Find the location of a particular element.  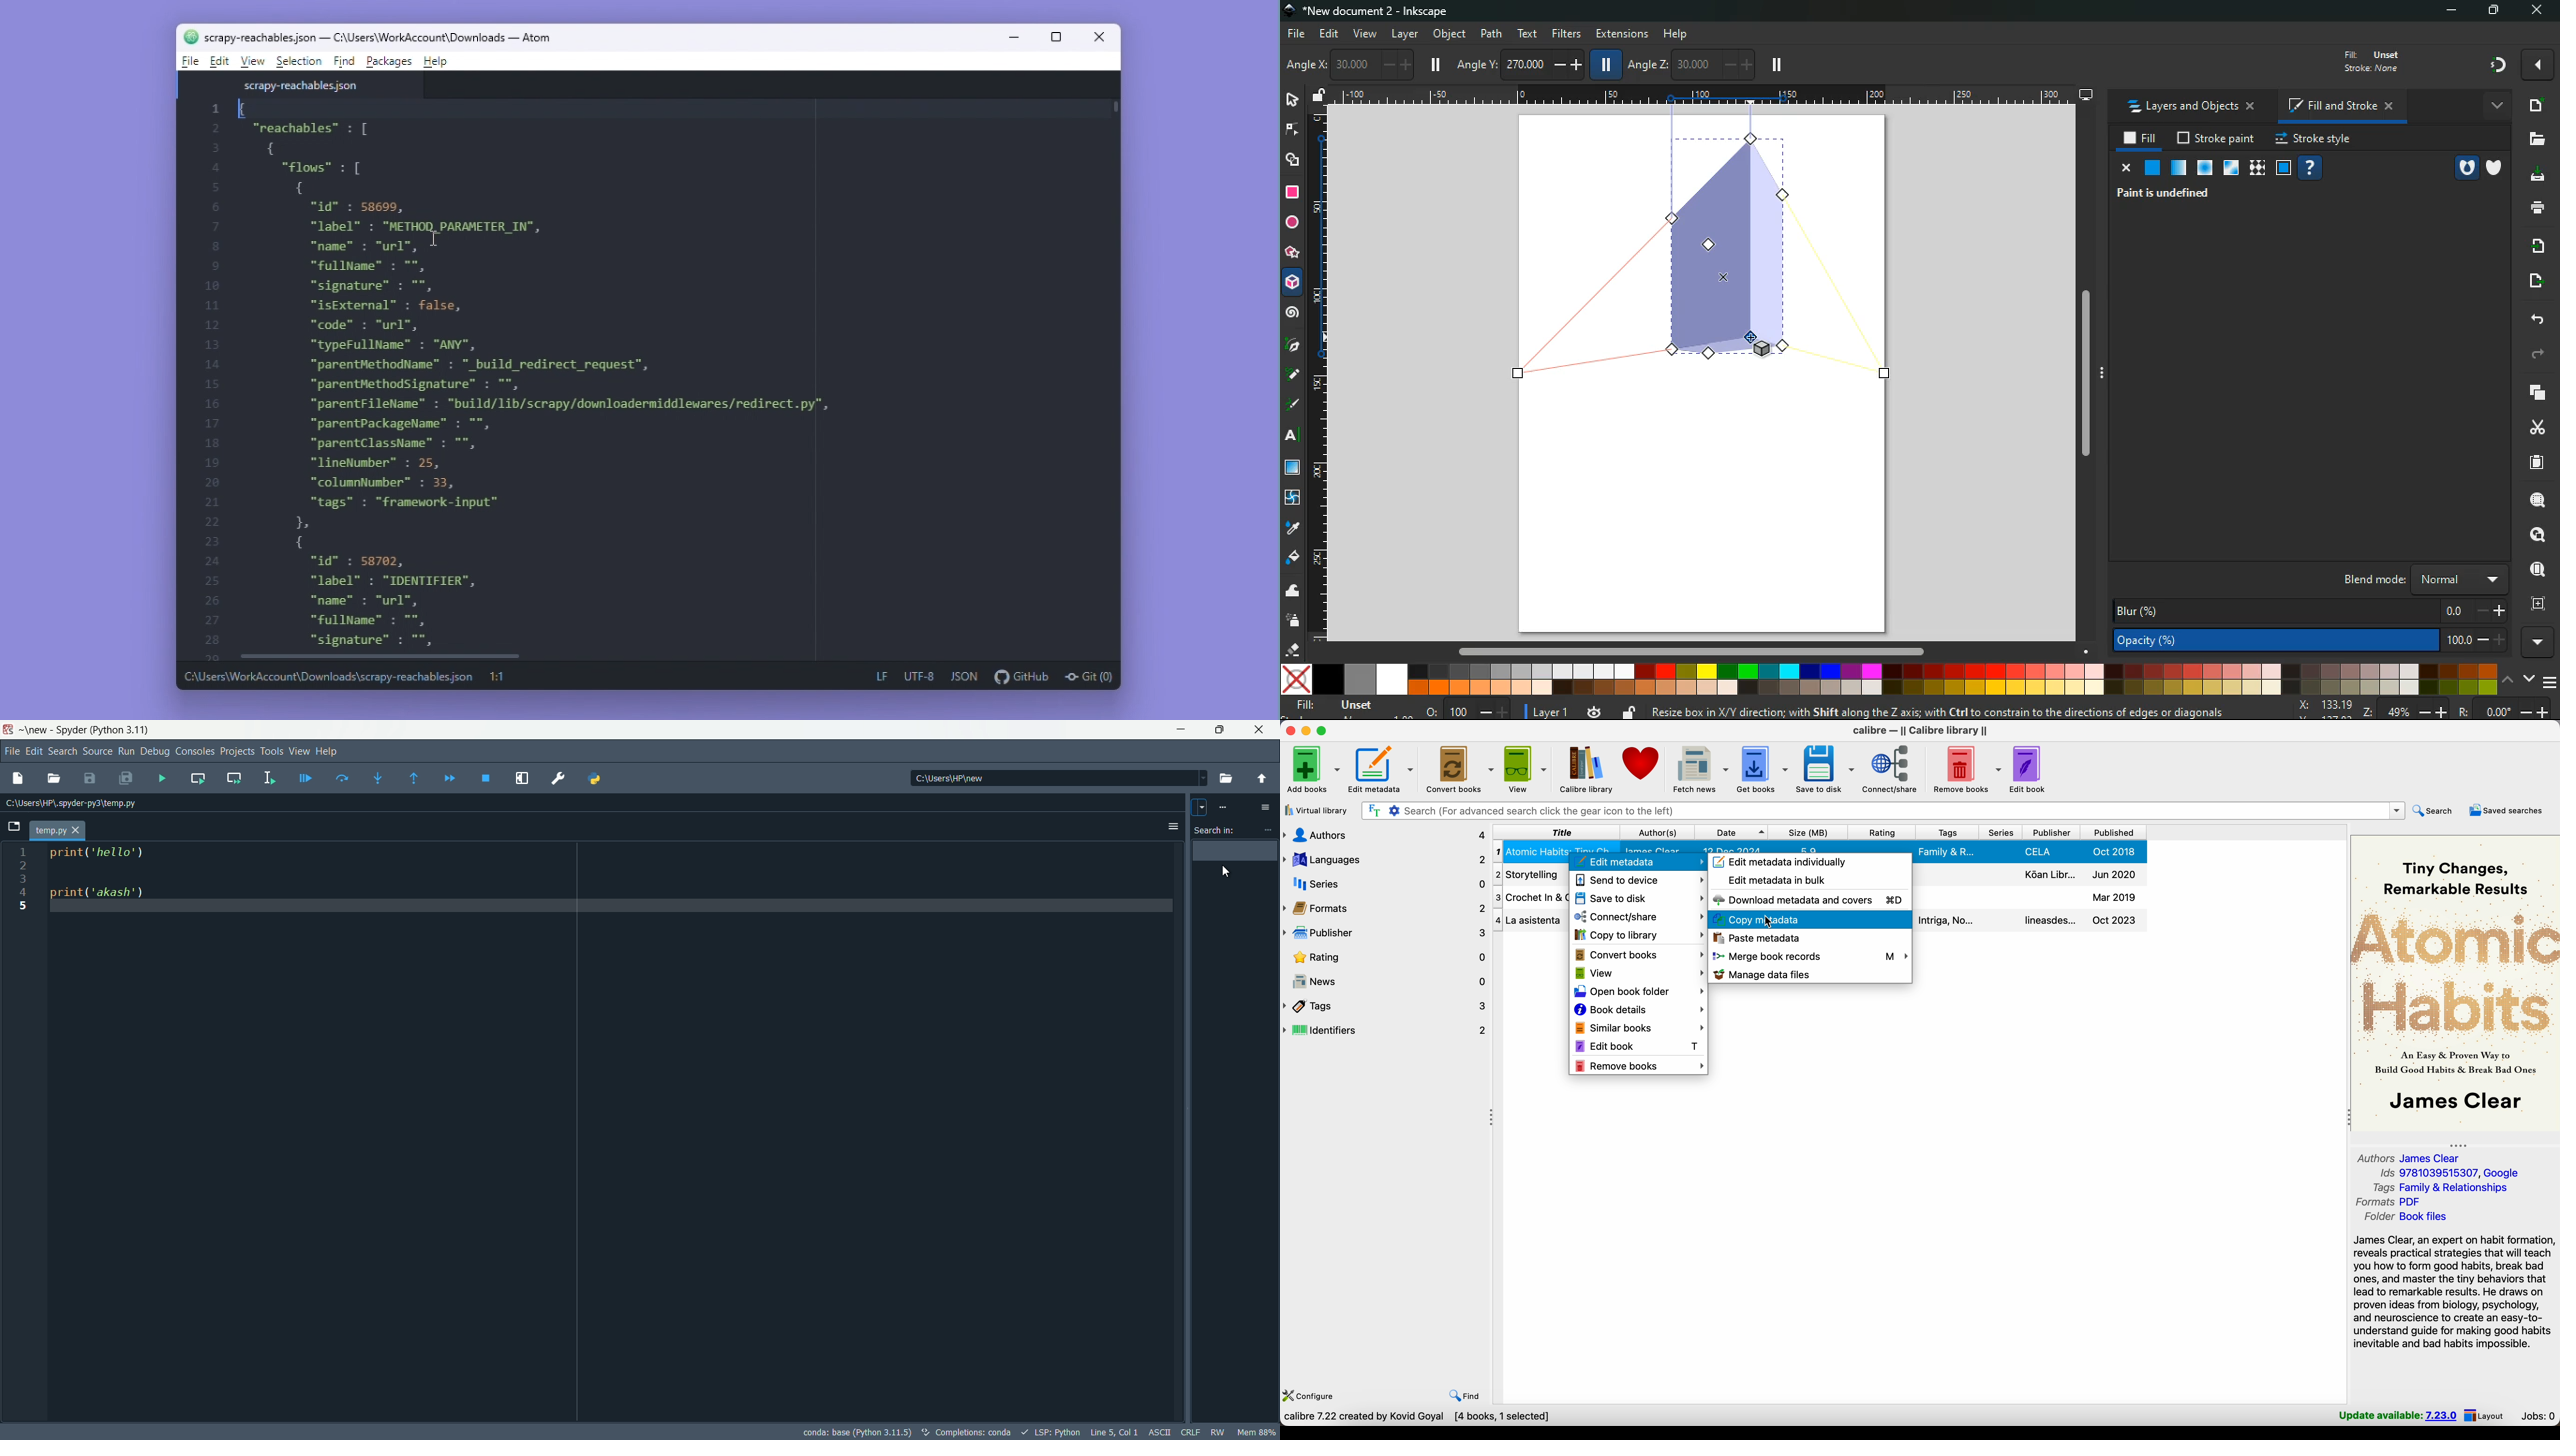

o is located at coordinates (1464, 710).